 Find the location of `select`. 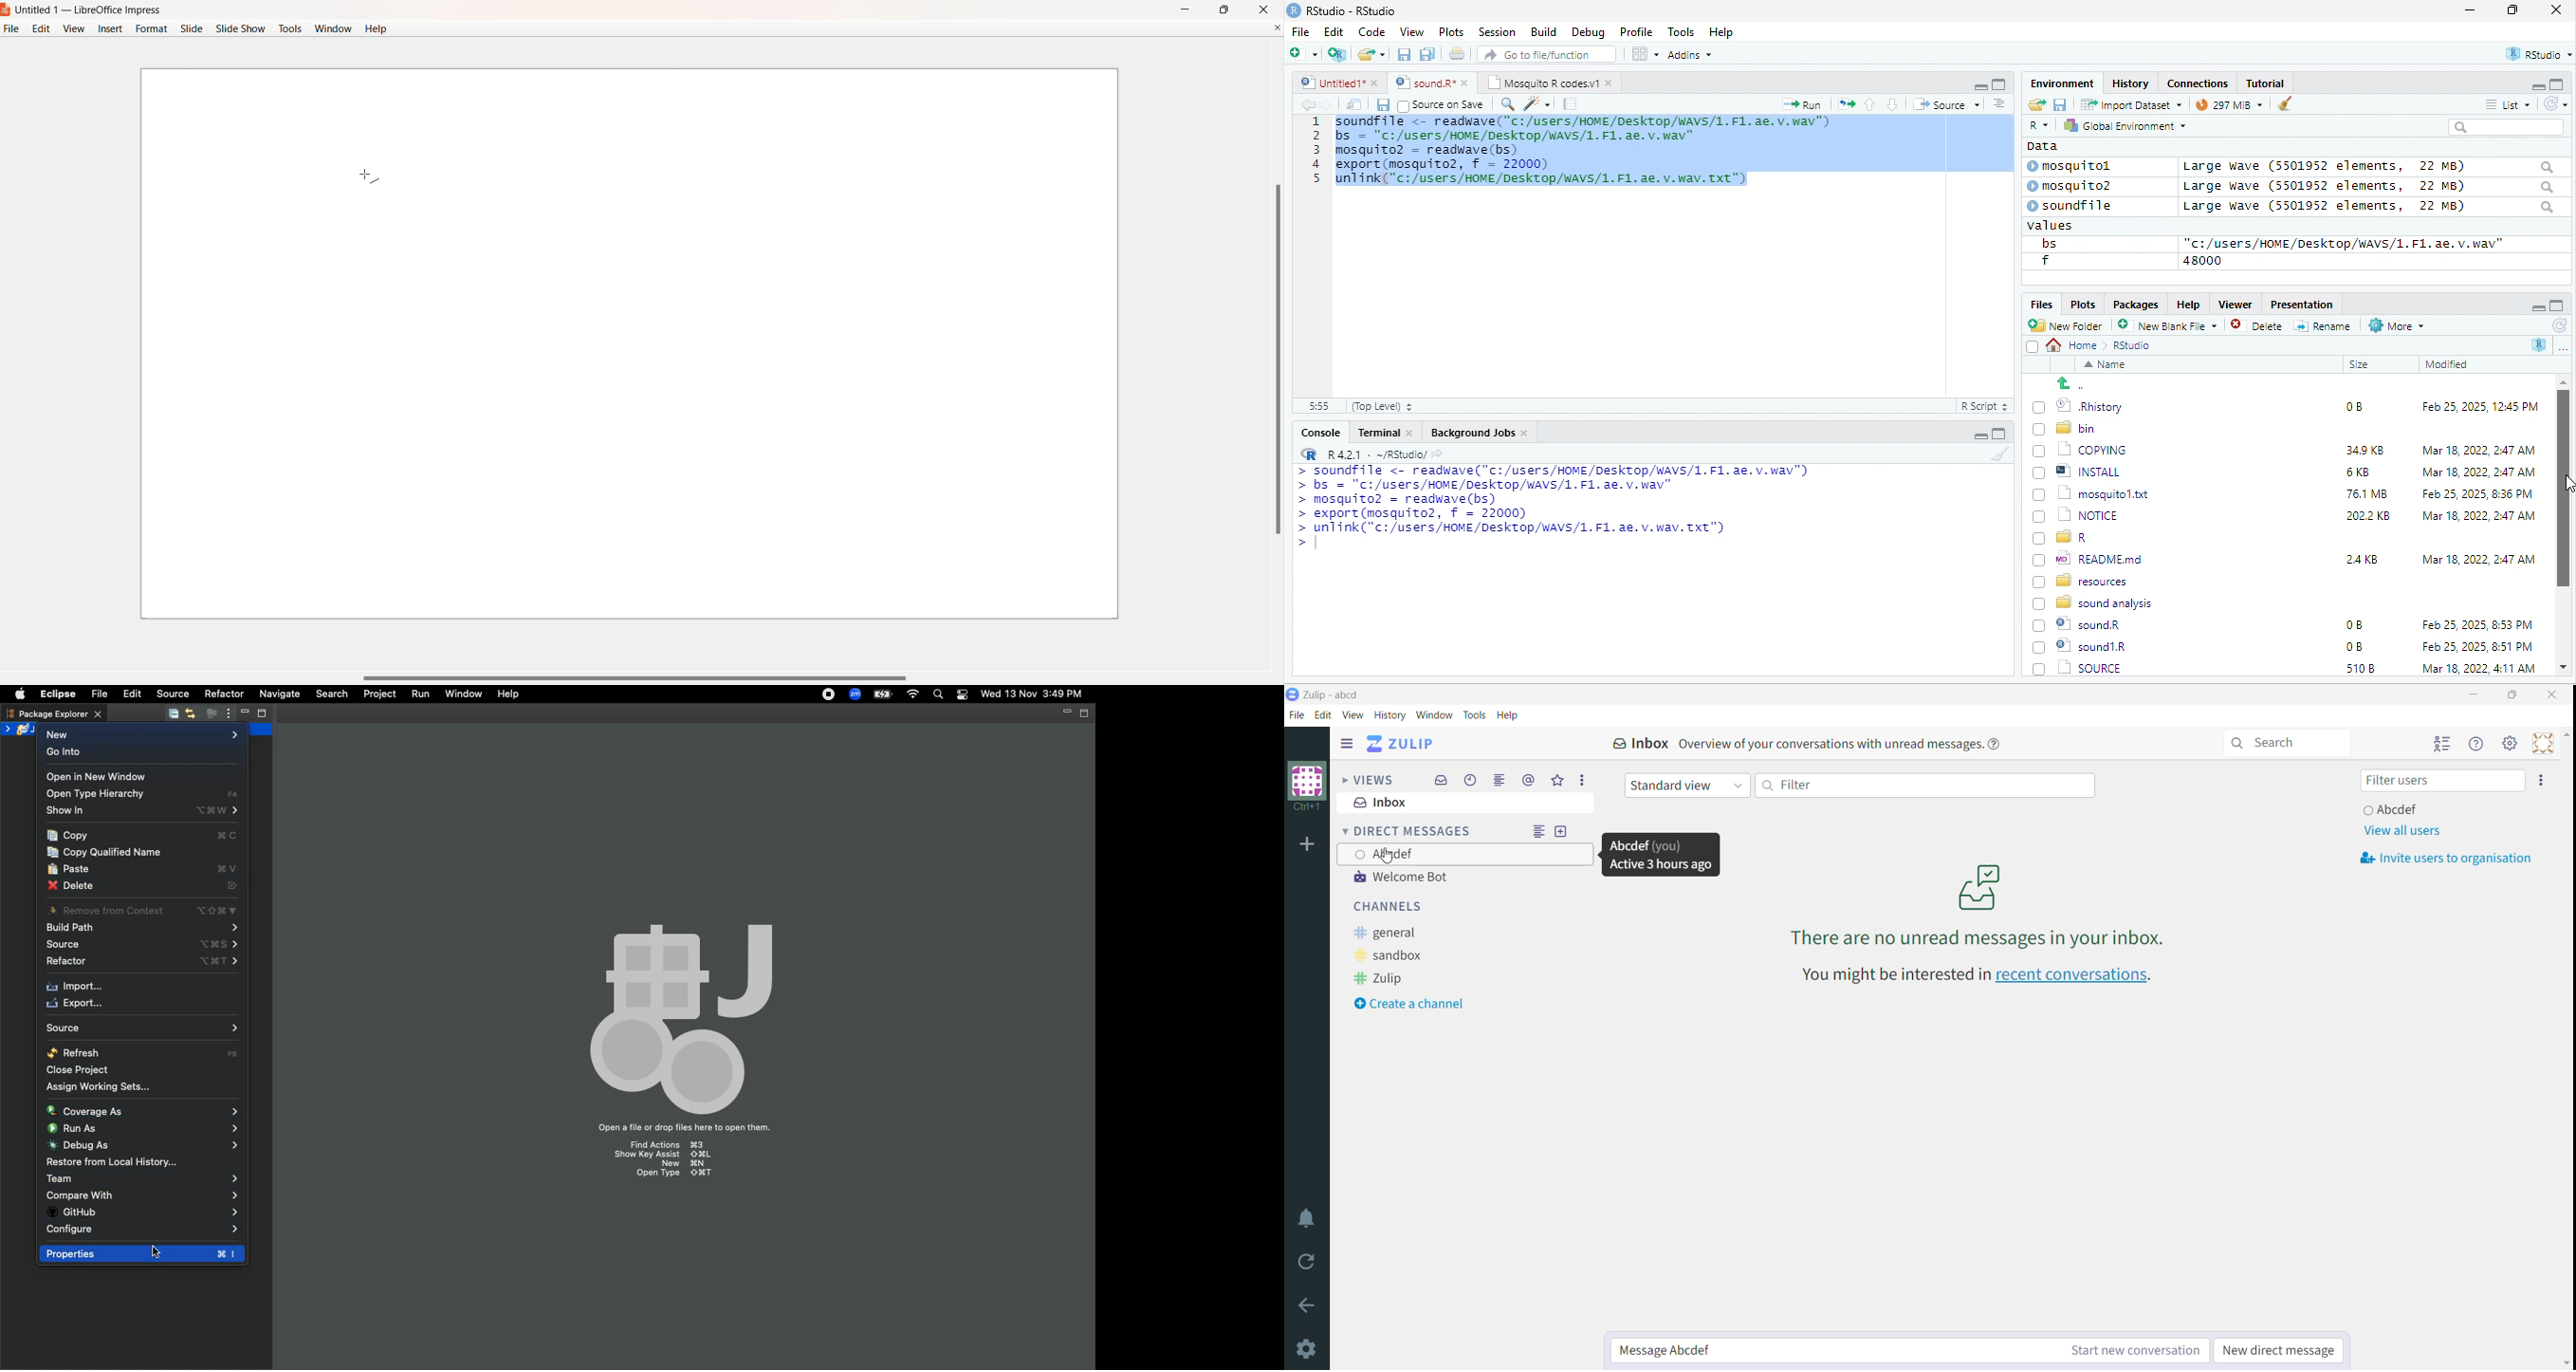

select is located at coordinates (2034, 350).